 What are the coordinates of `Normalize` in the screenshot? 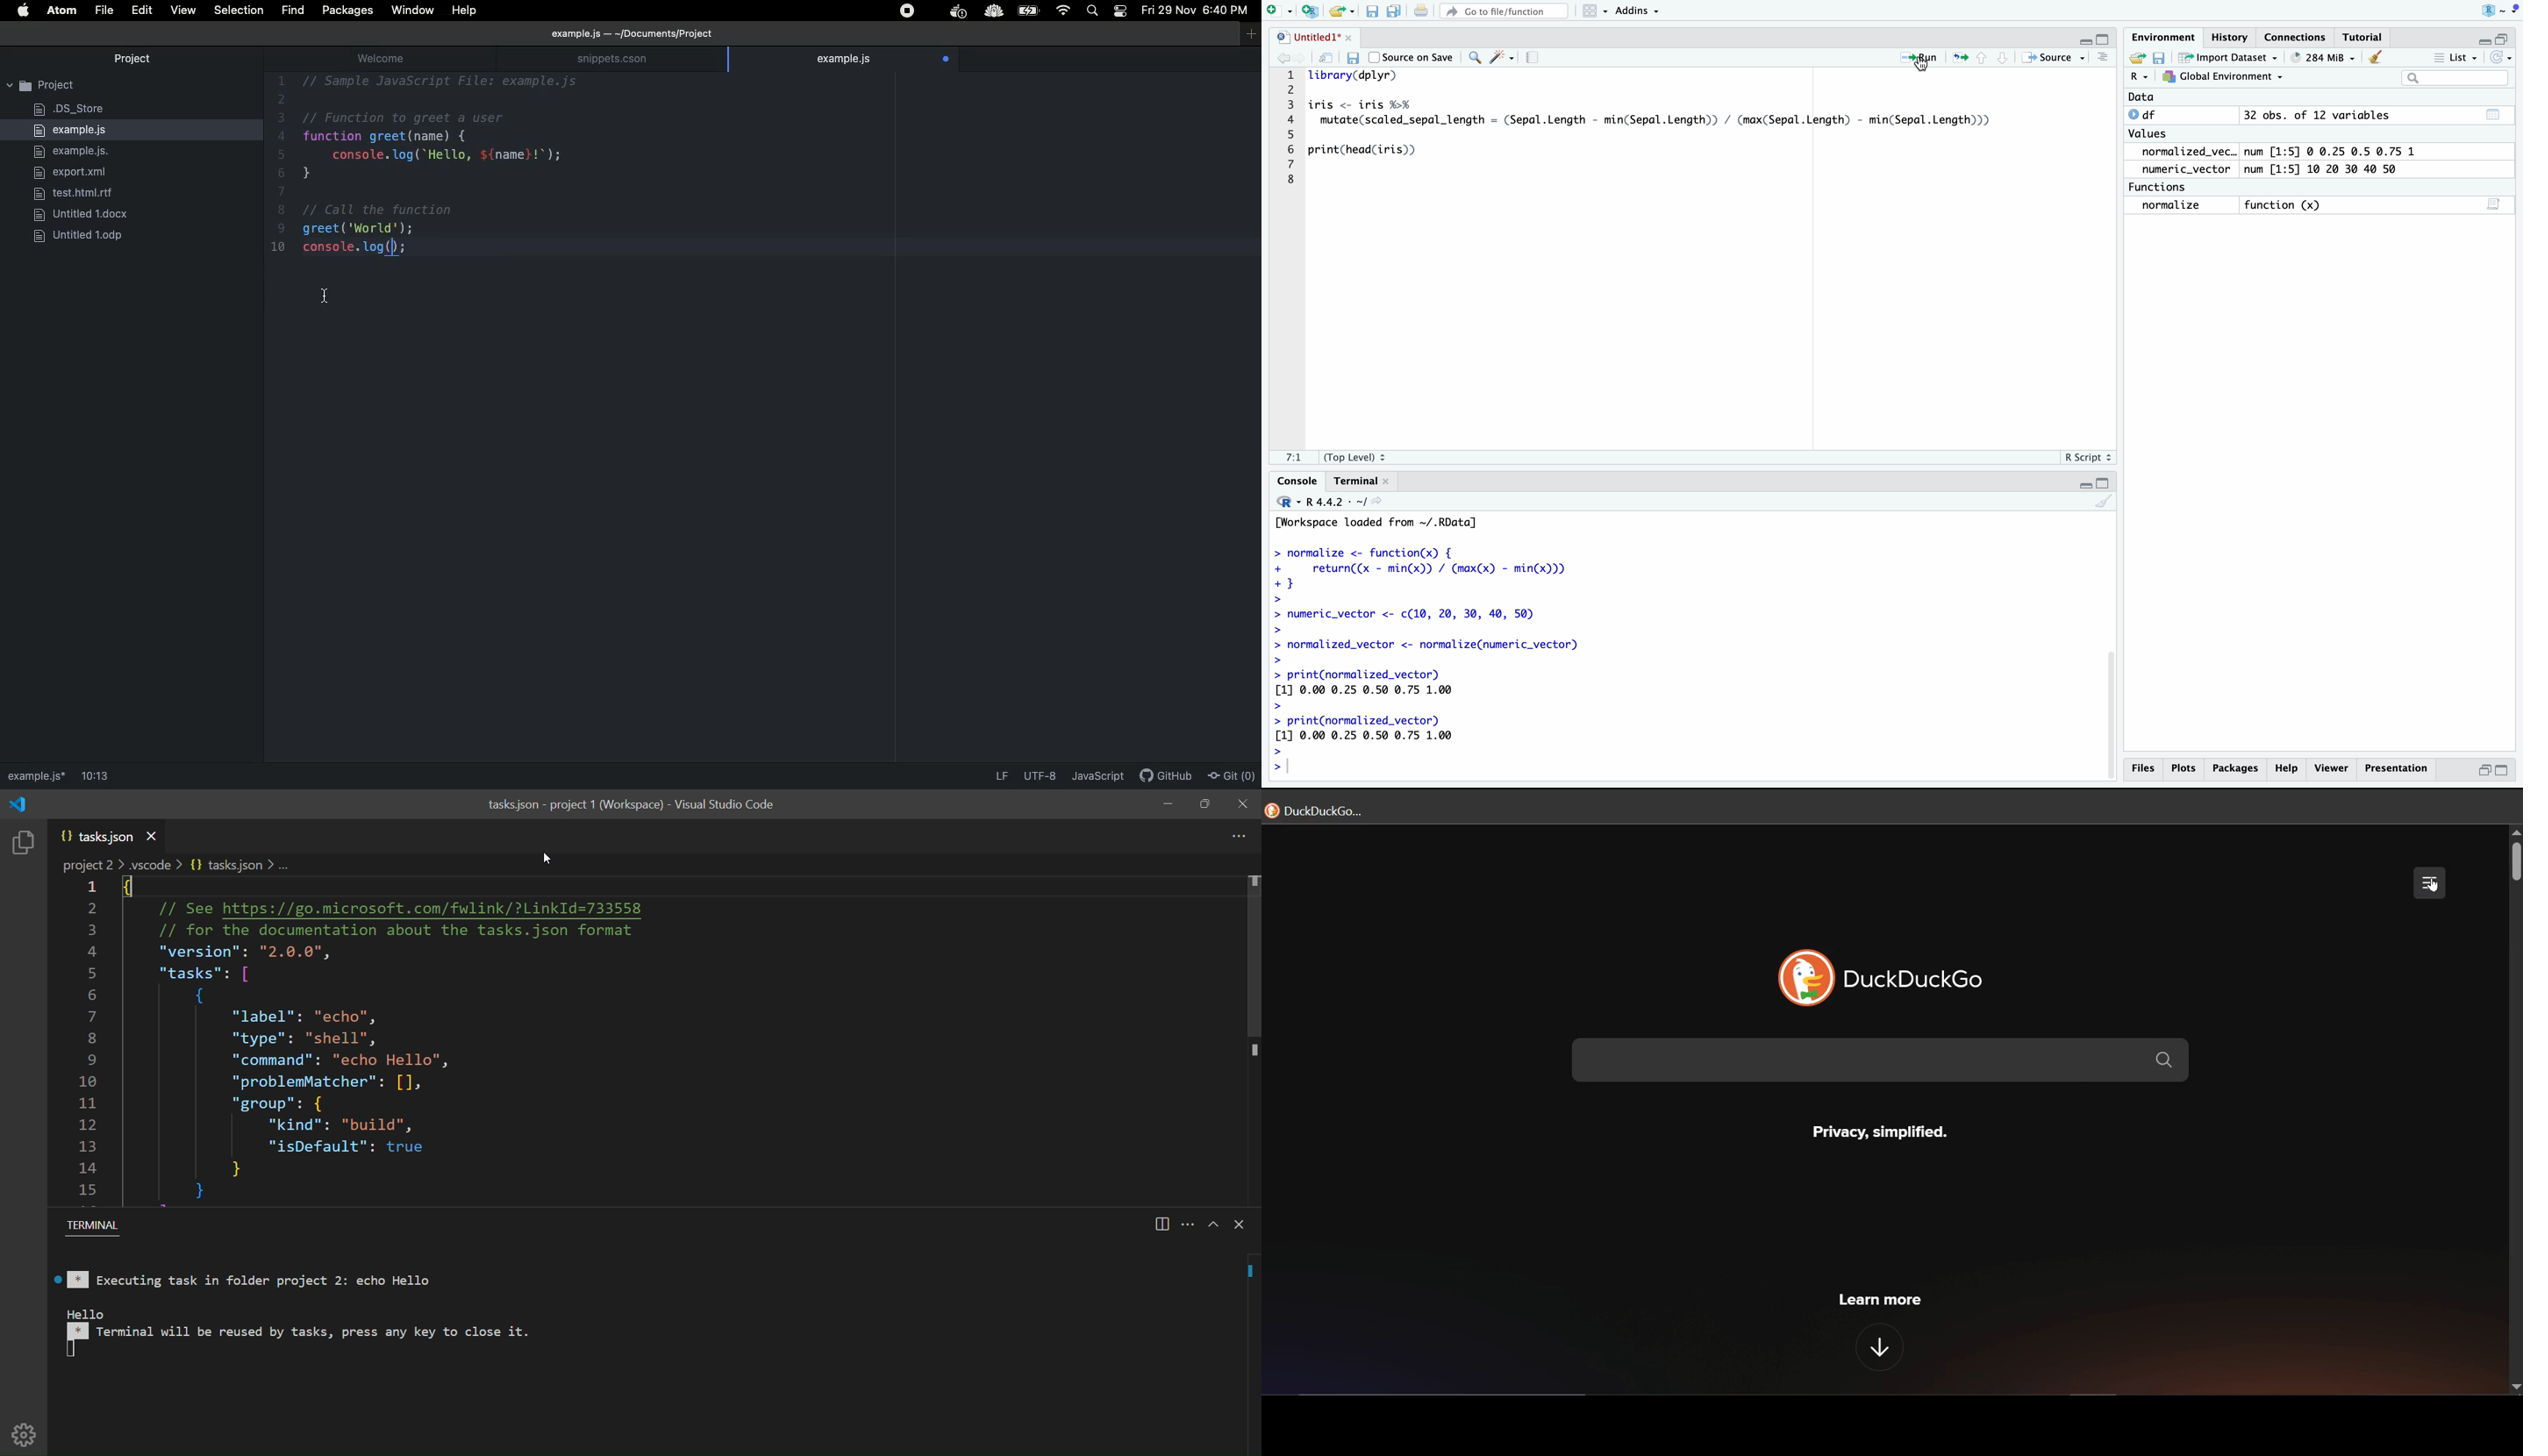 It's located at (2173, 206).